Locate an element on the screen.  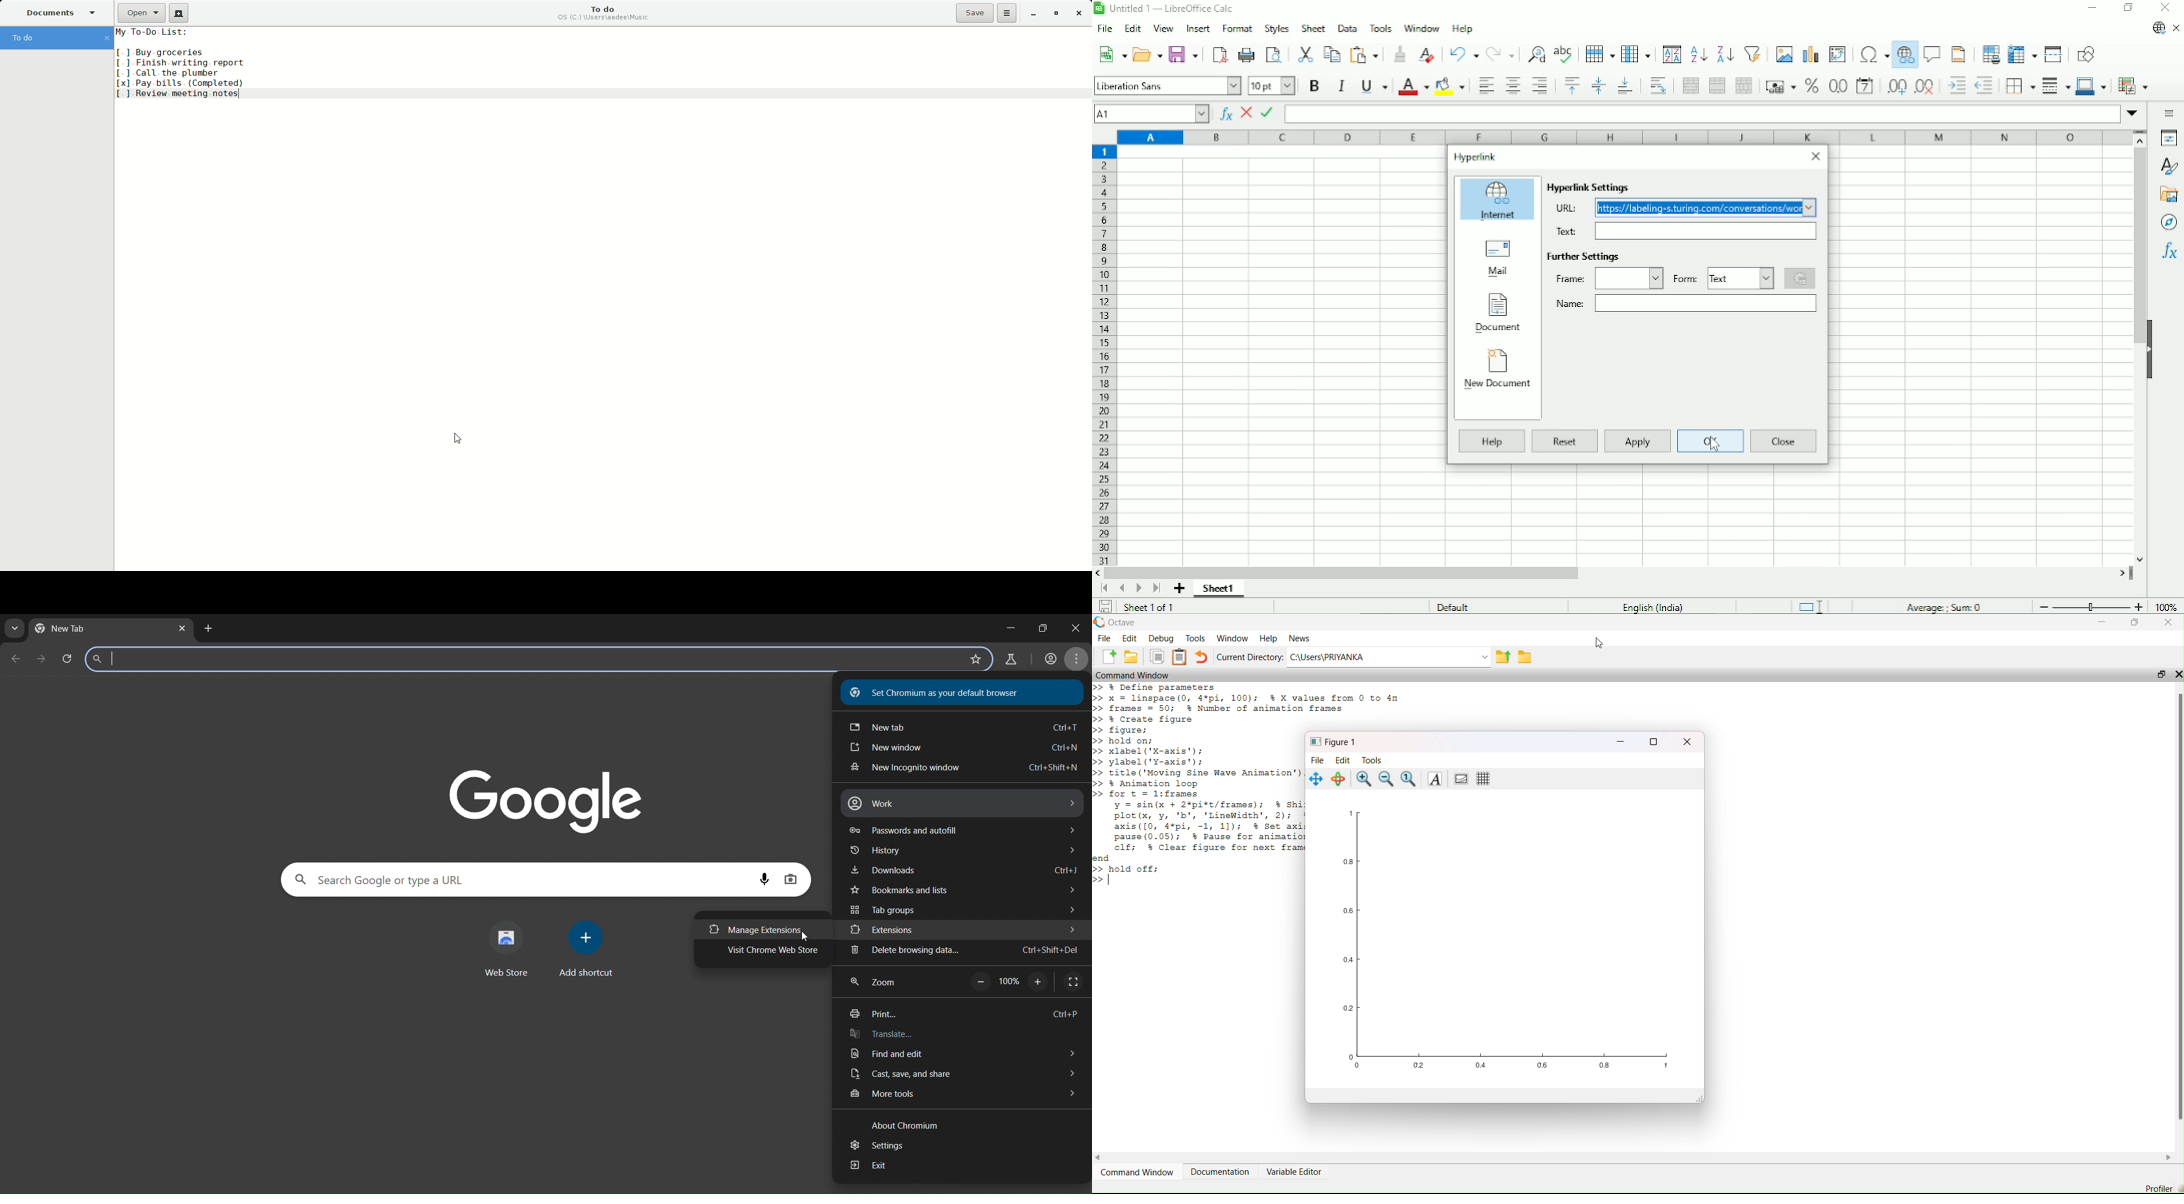
Close is located at coordinates (1785, 440).